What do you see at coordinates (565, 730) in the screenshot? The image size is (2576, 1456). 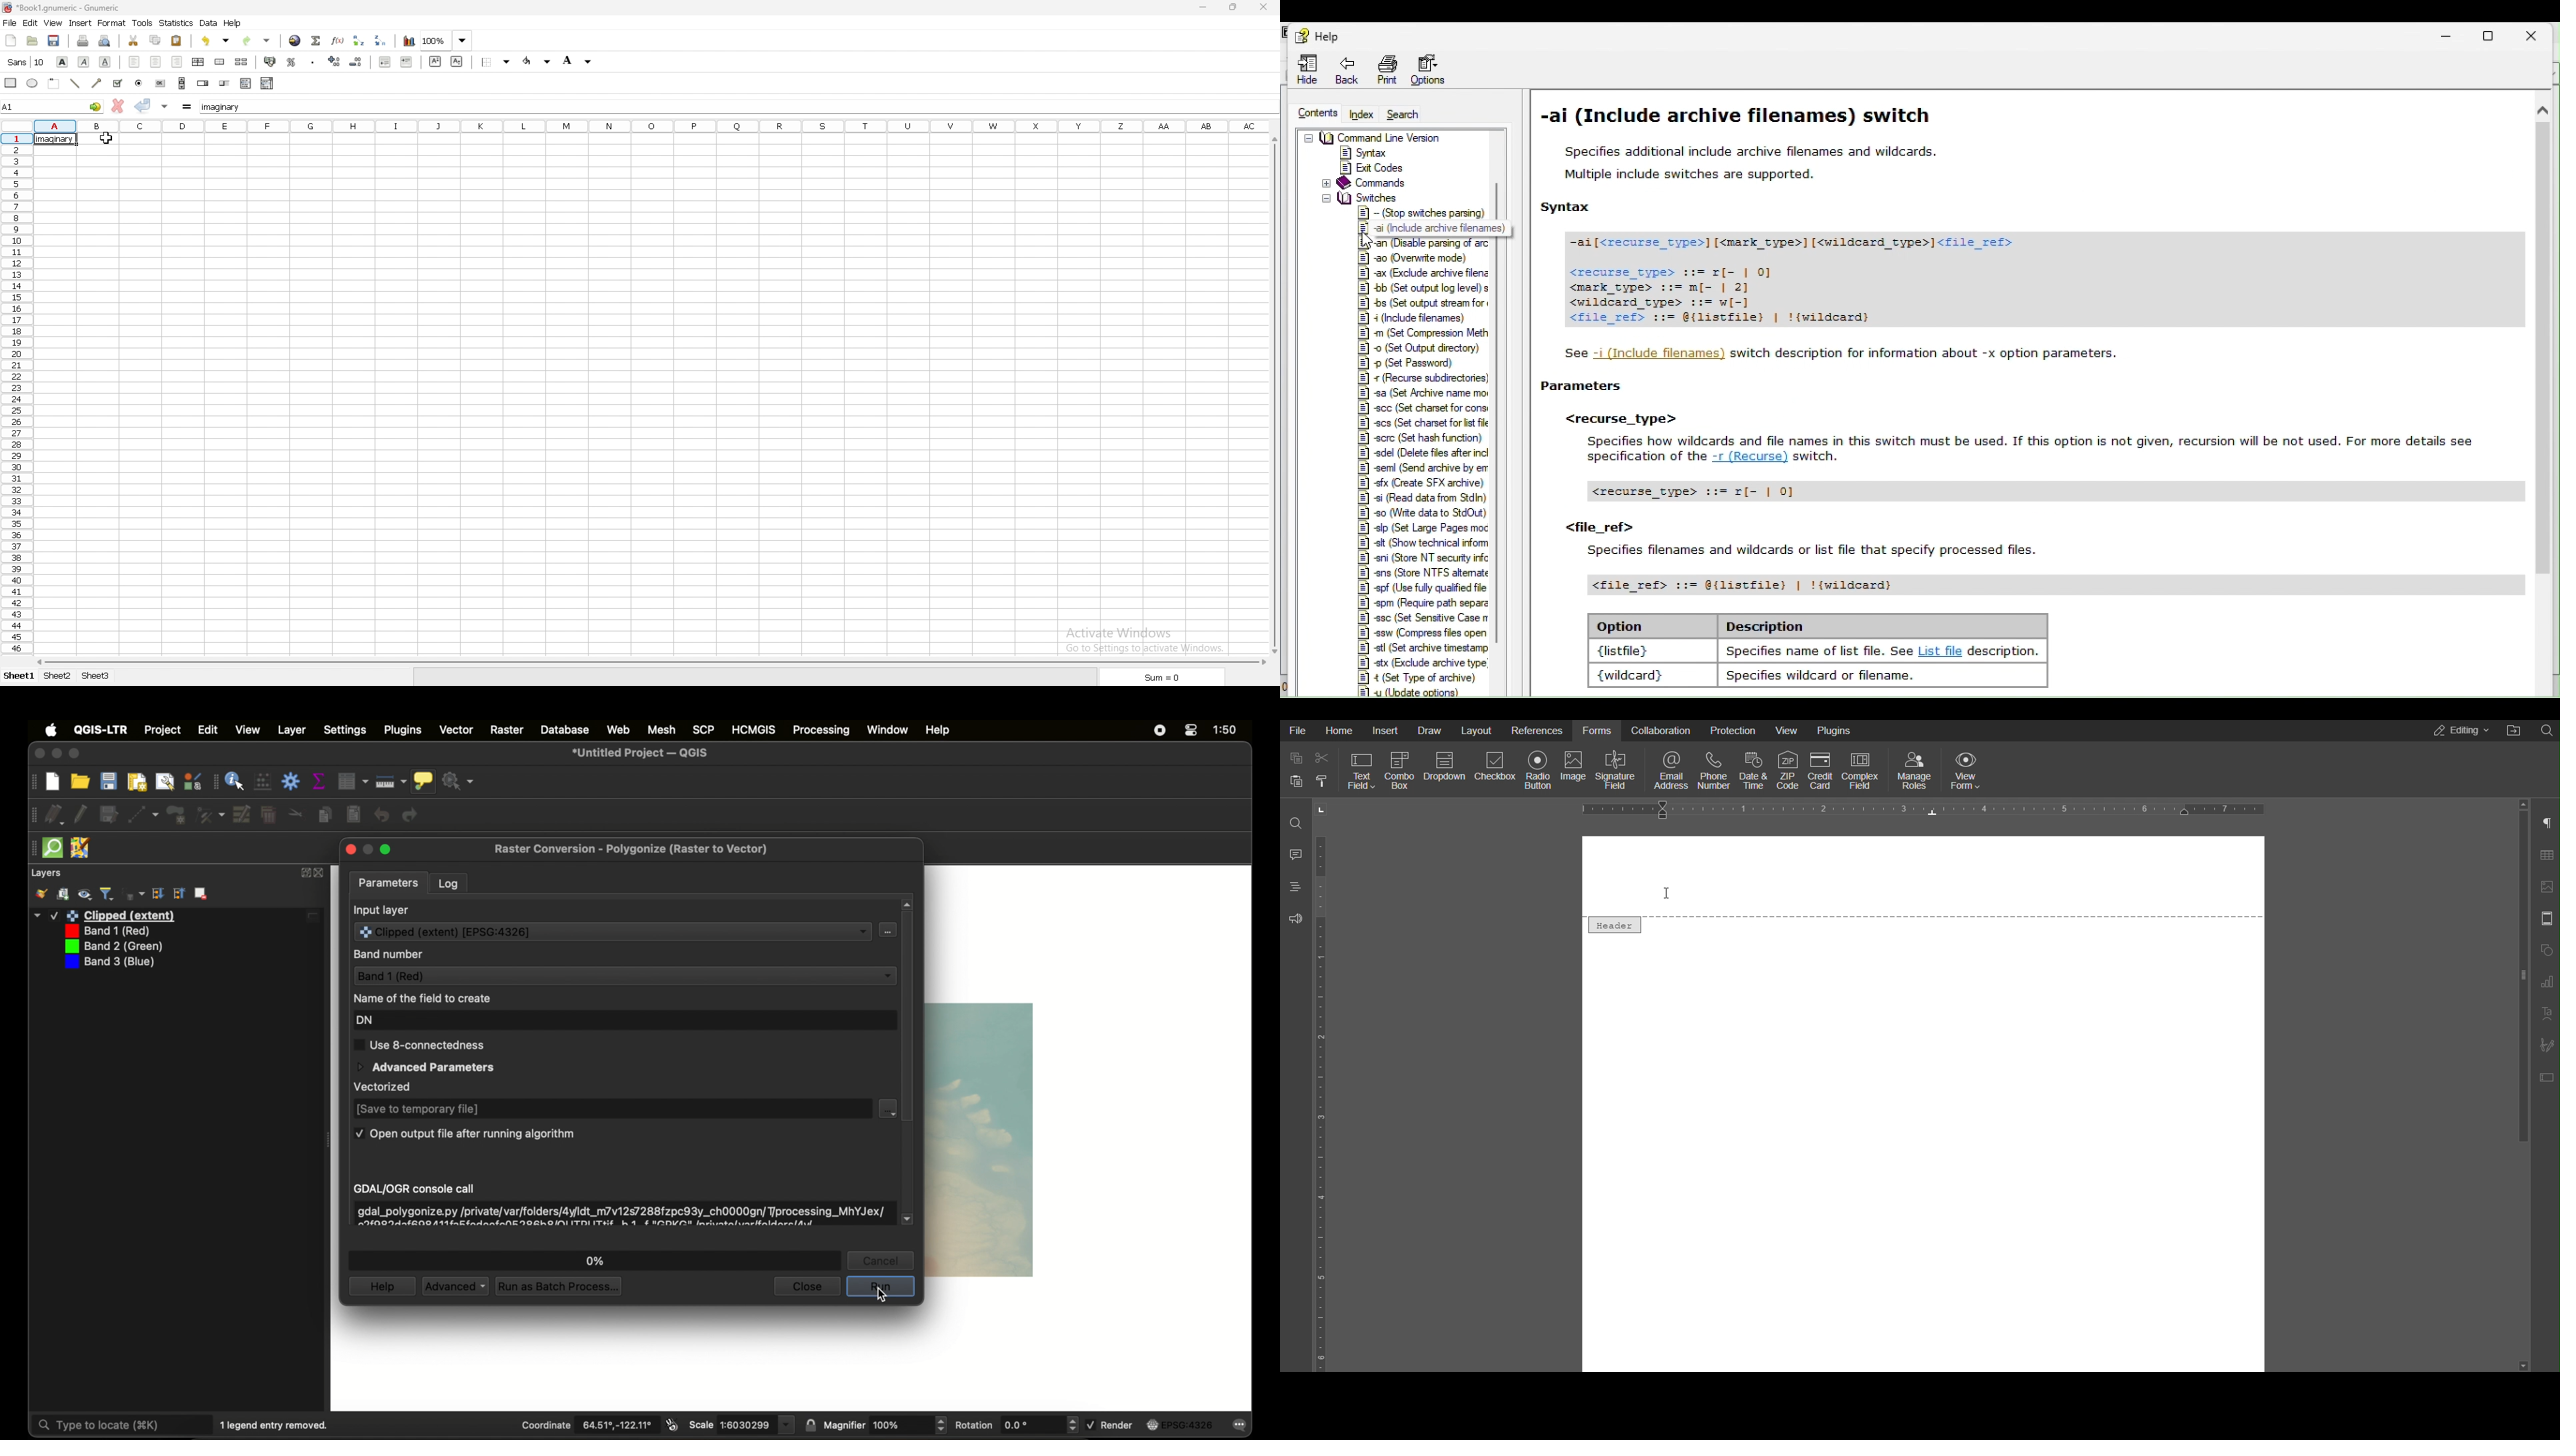 I see `database` at bounding box center [565, 730].